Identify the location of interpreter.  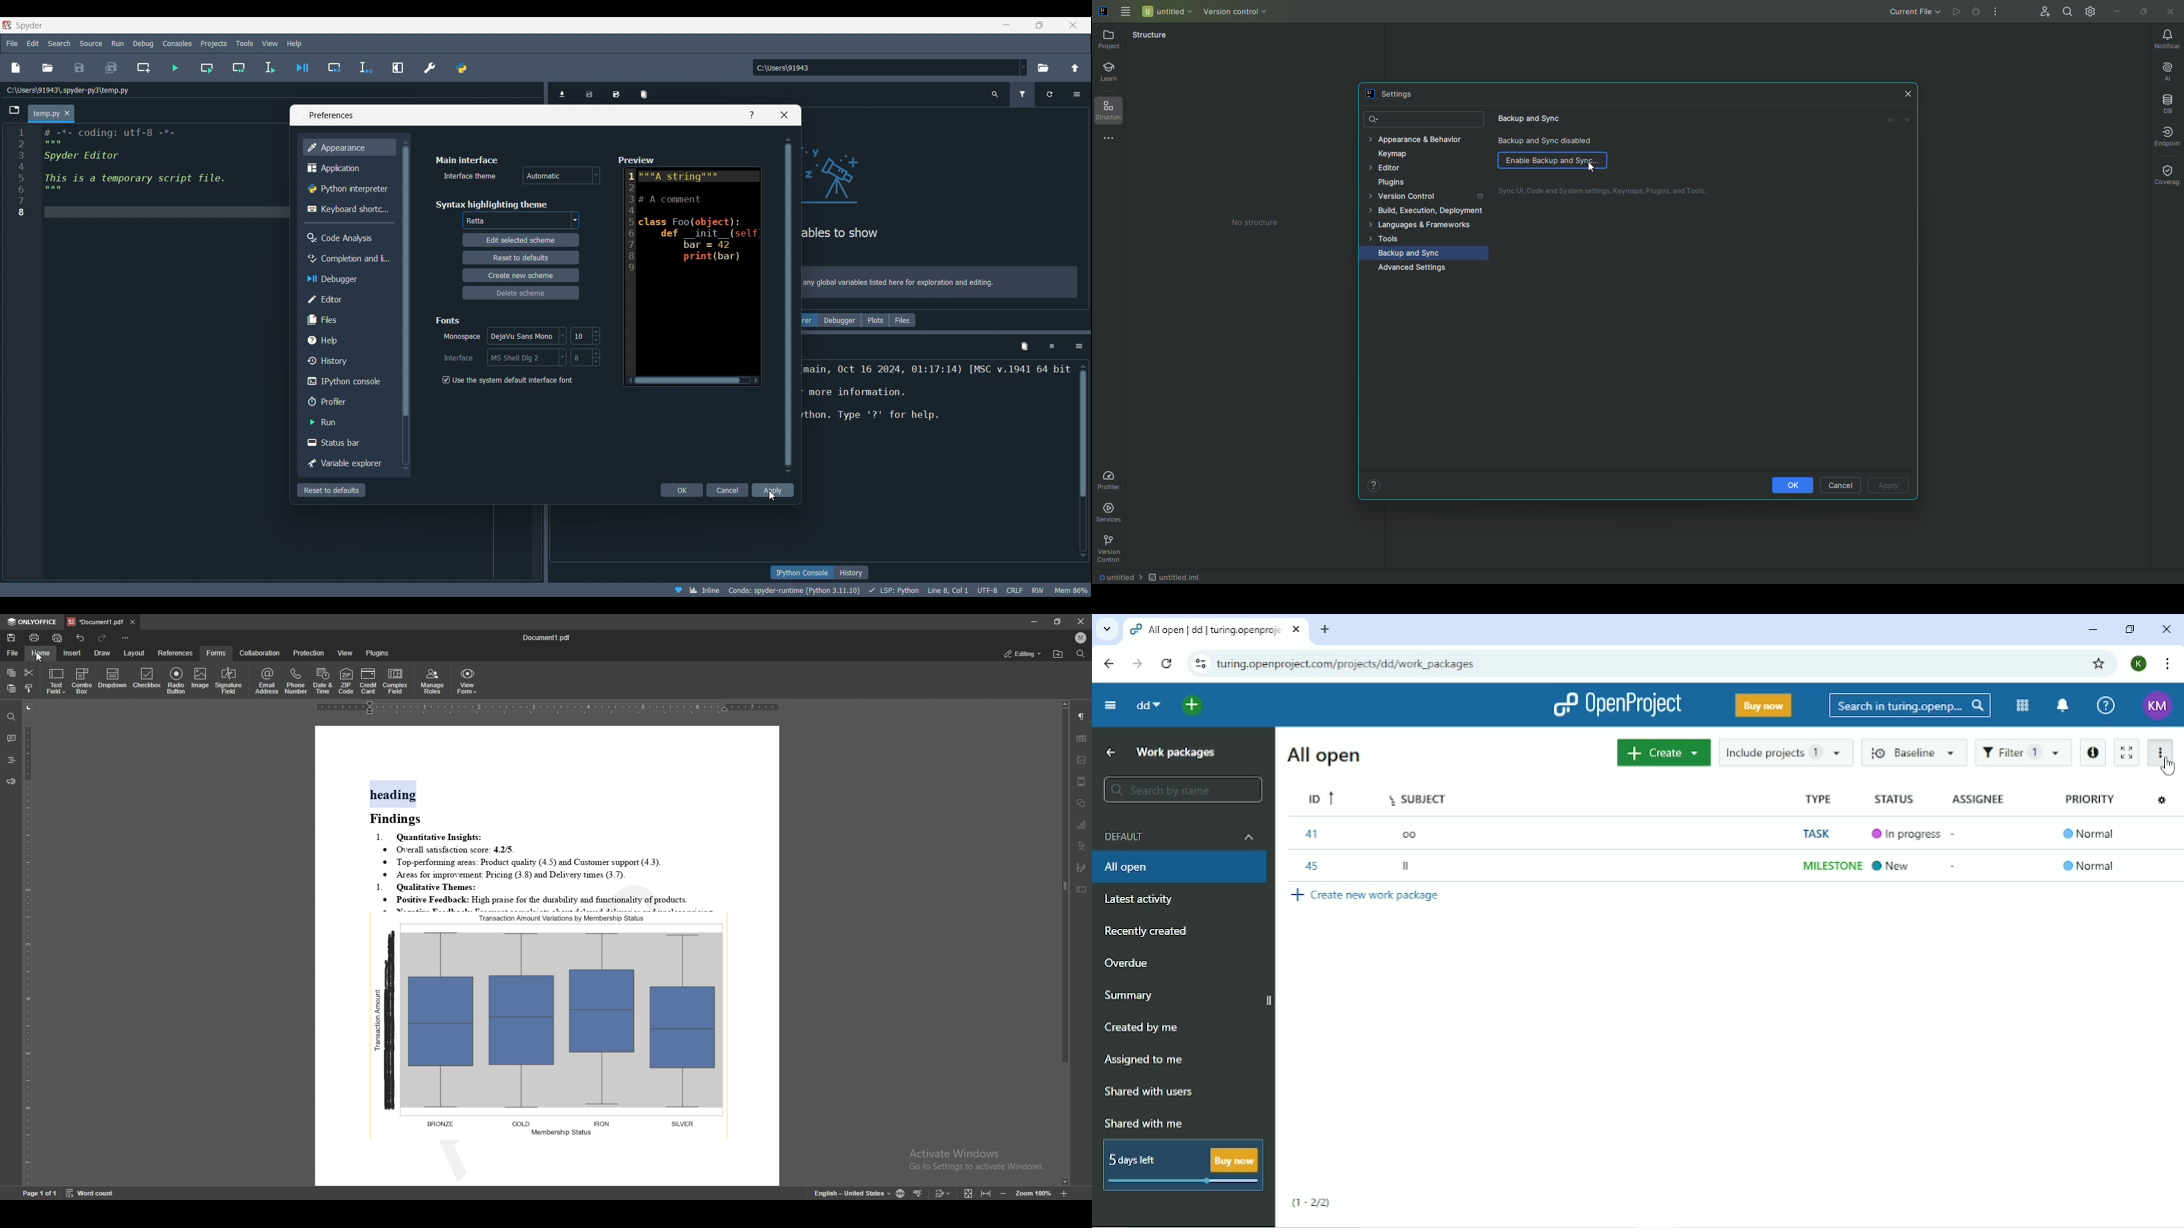
(795, 590).